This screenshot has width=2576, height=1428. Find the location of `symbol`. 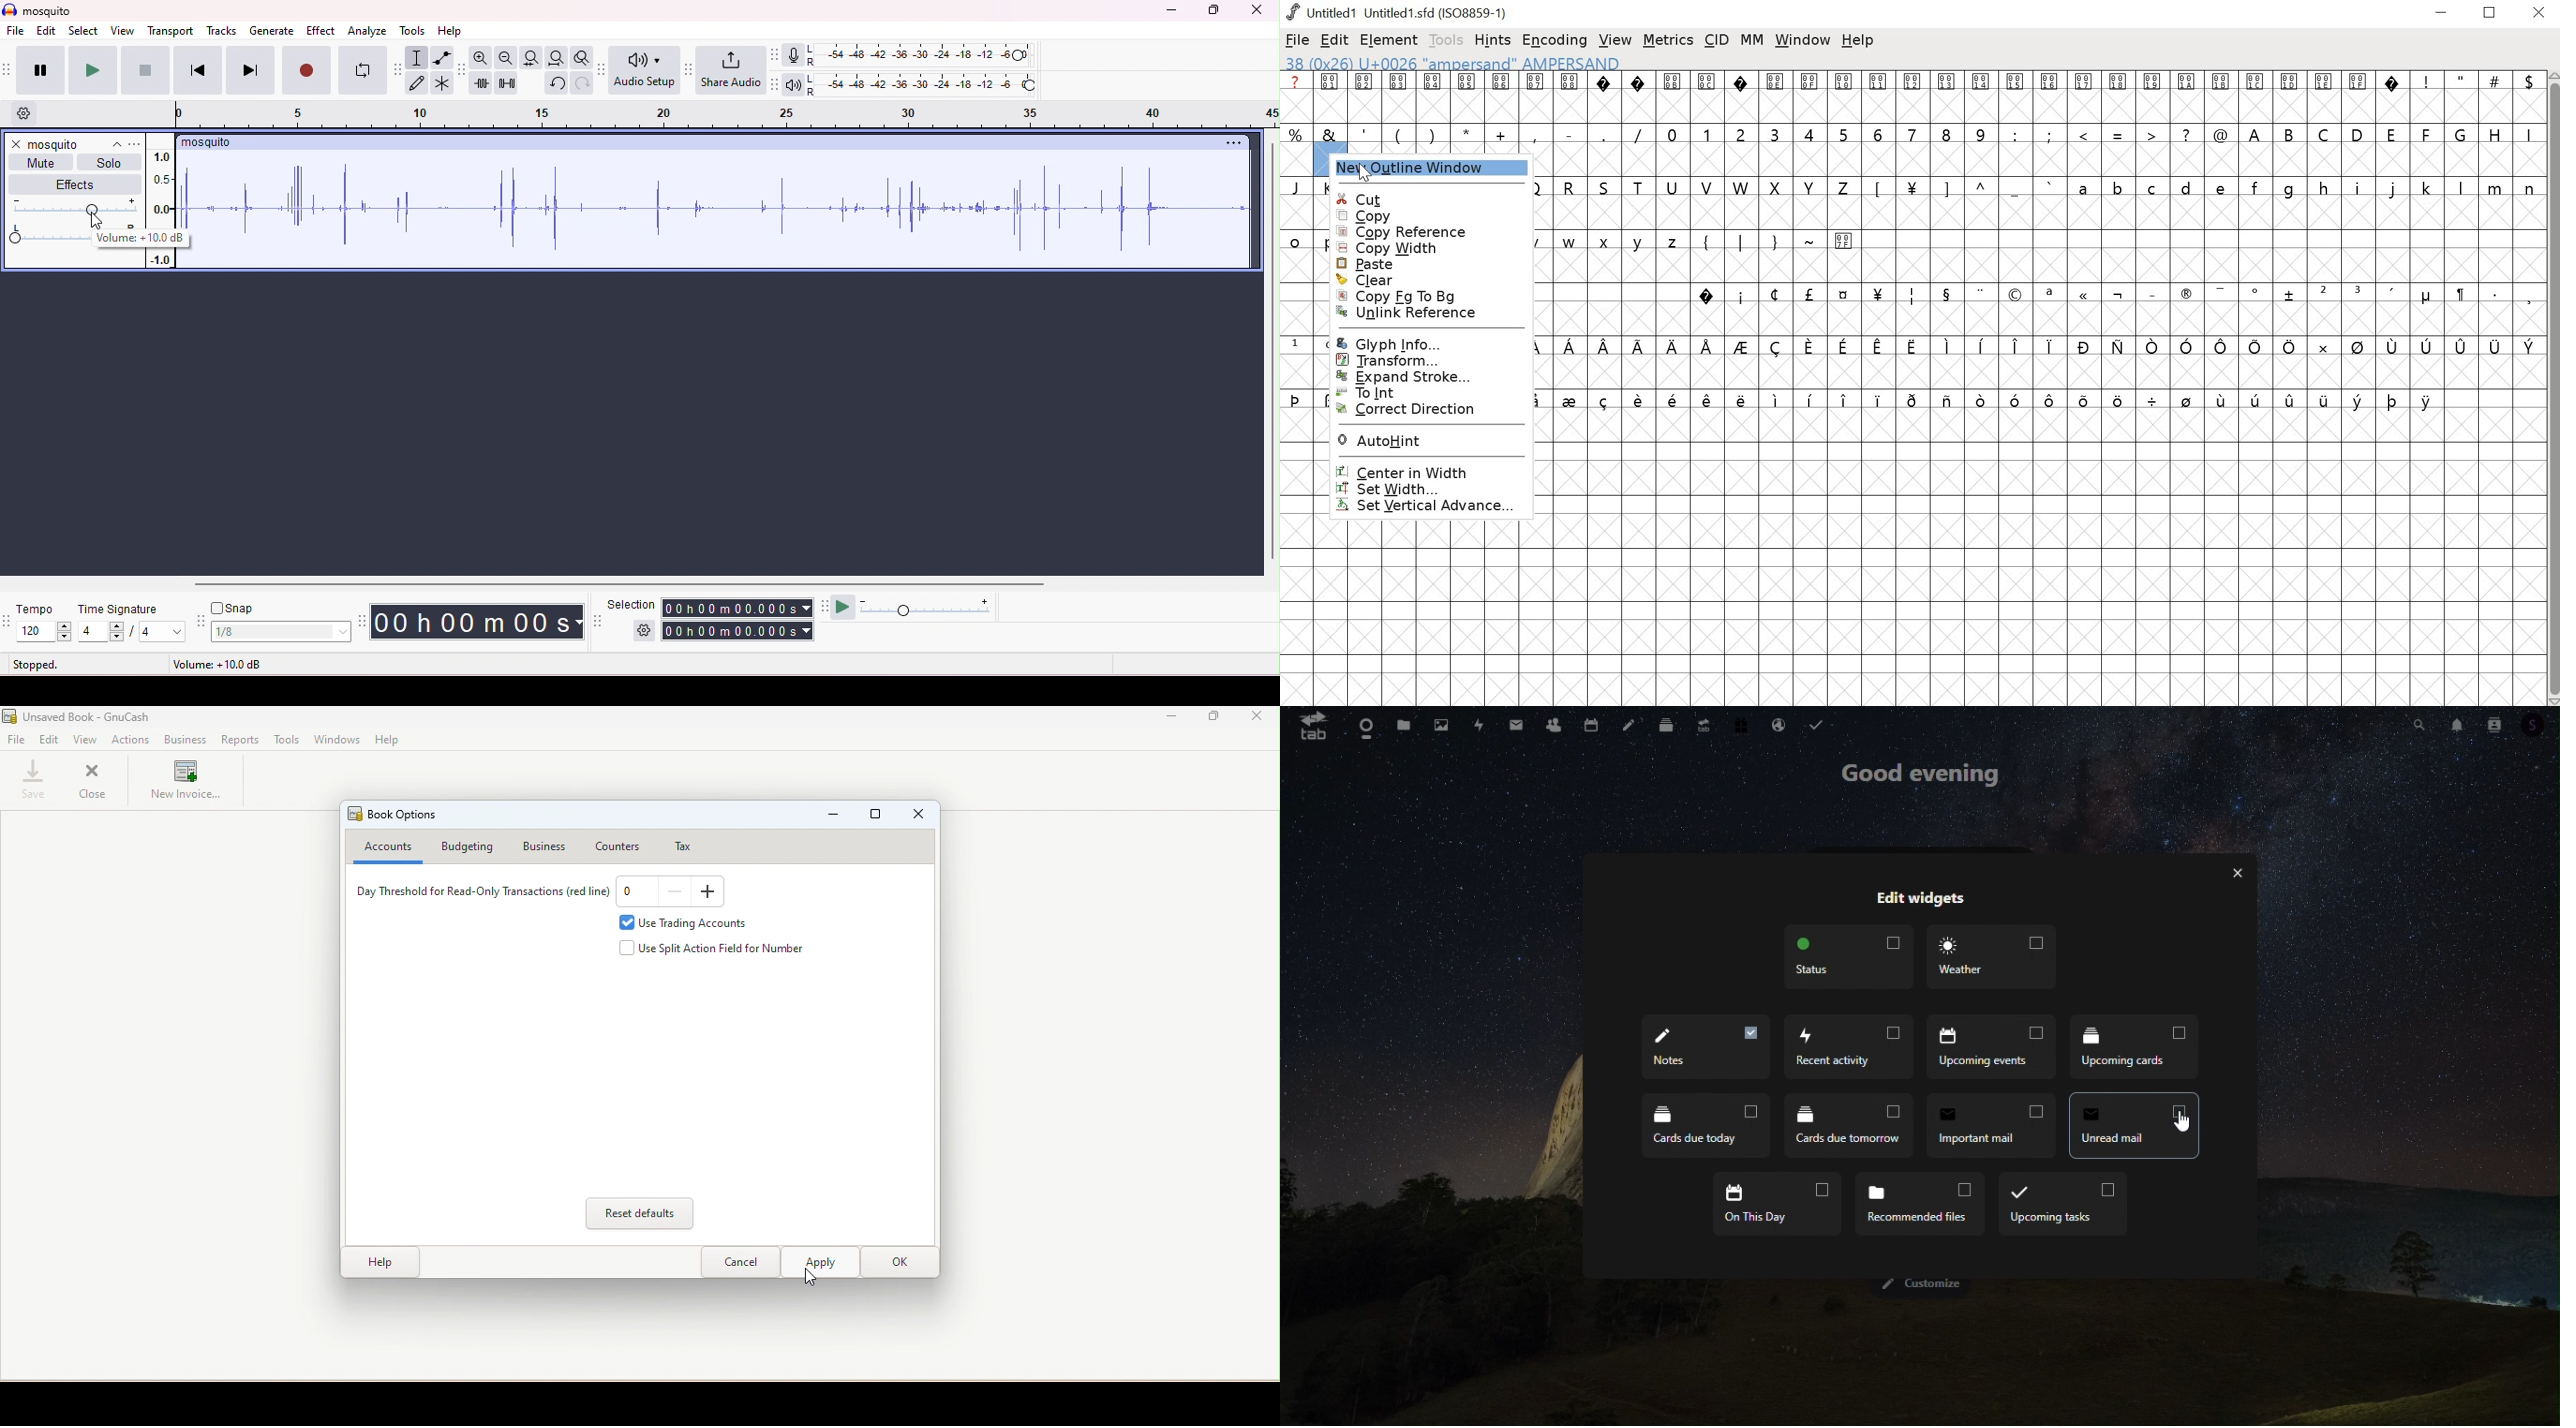

symbol is located at coordinates (1948, 399).